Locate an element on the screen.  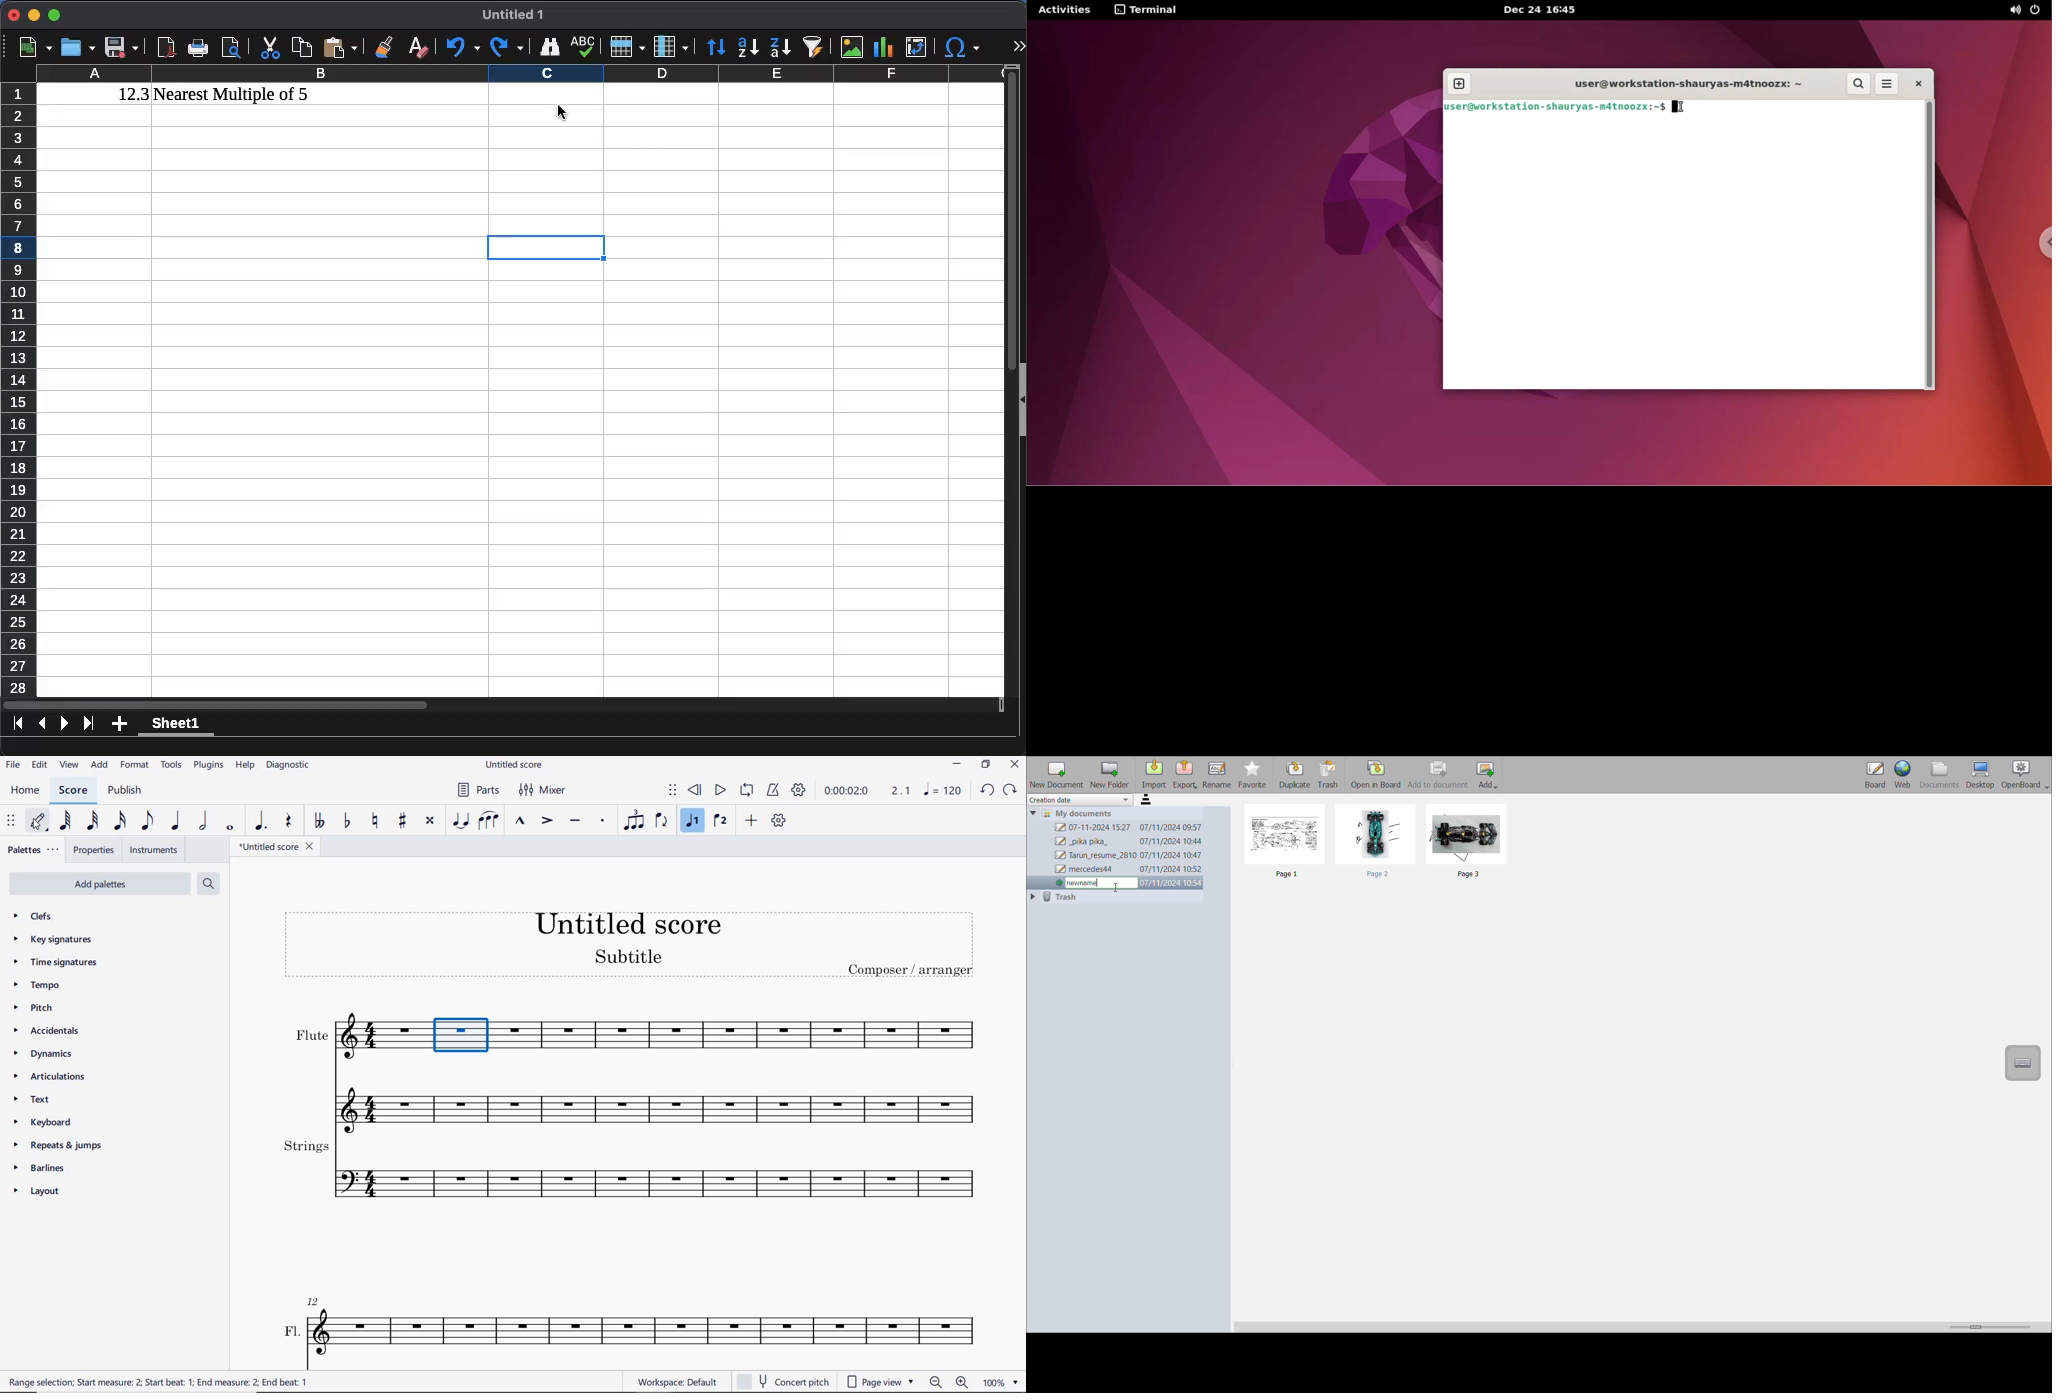
export is located at coordinates (1186, 774).